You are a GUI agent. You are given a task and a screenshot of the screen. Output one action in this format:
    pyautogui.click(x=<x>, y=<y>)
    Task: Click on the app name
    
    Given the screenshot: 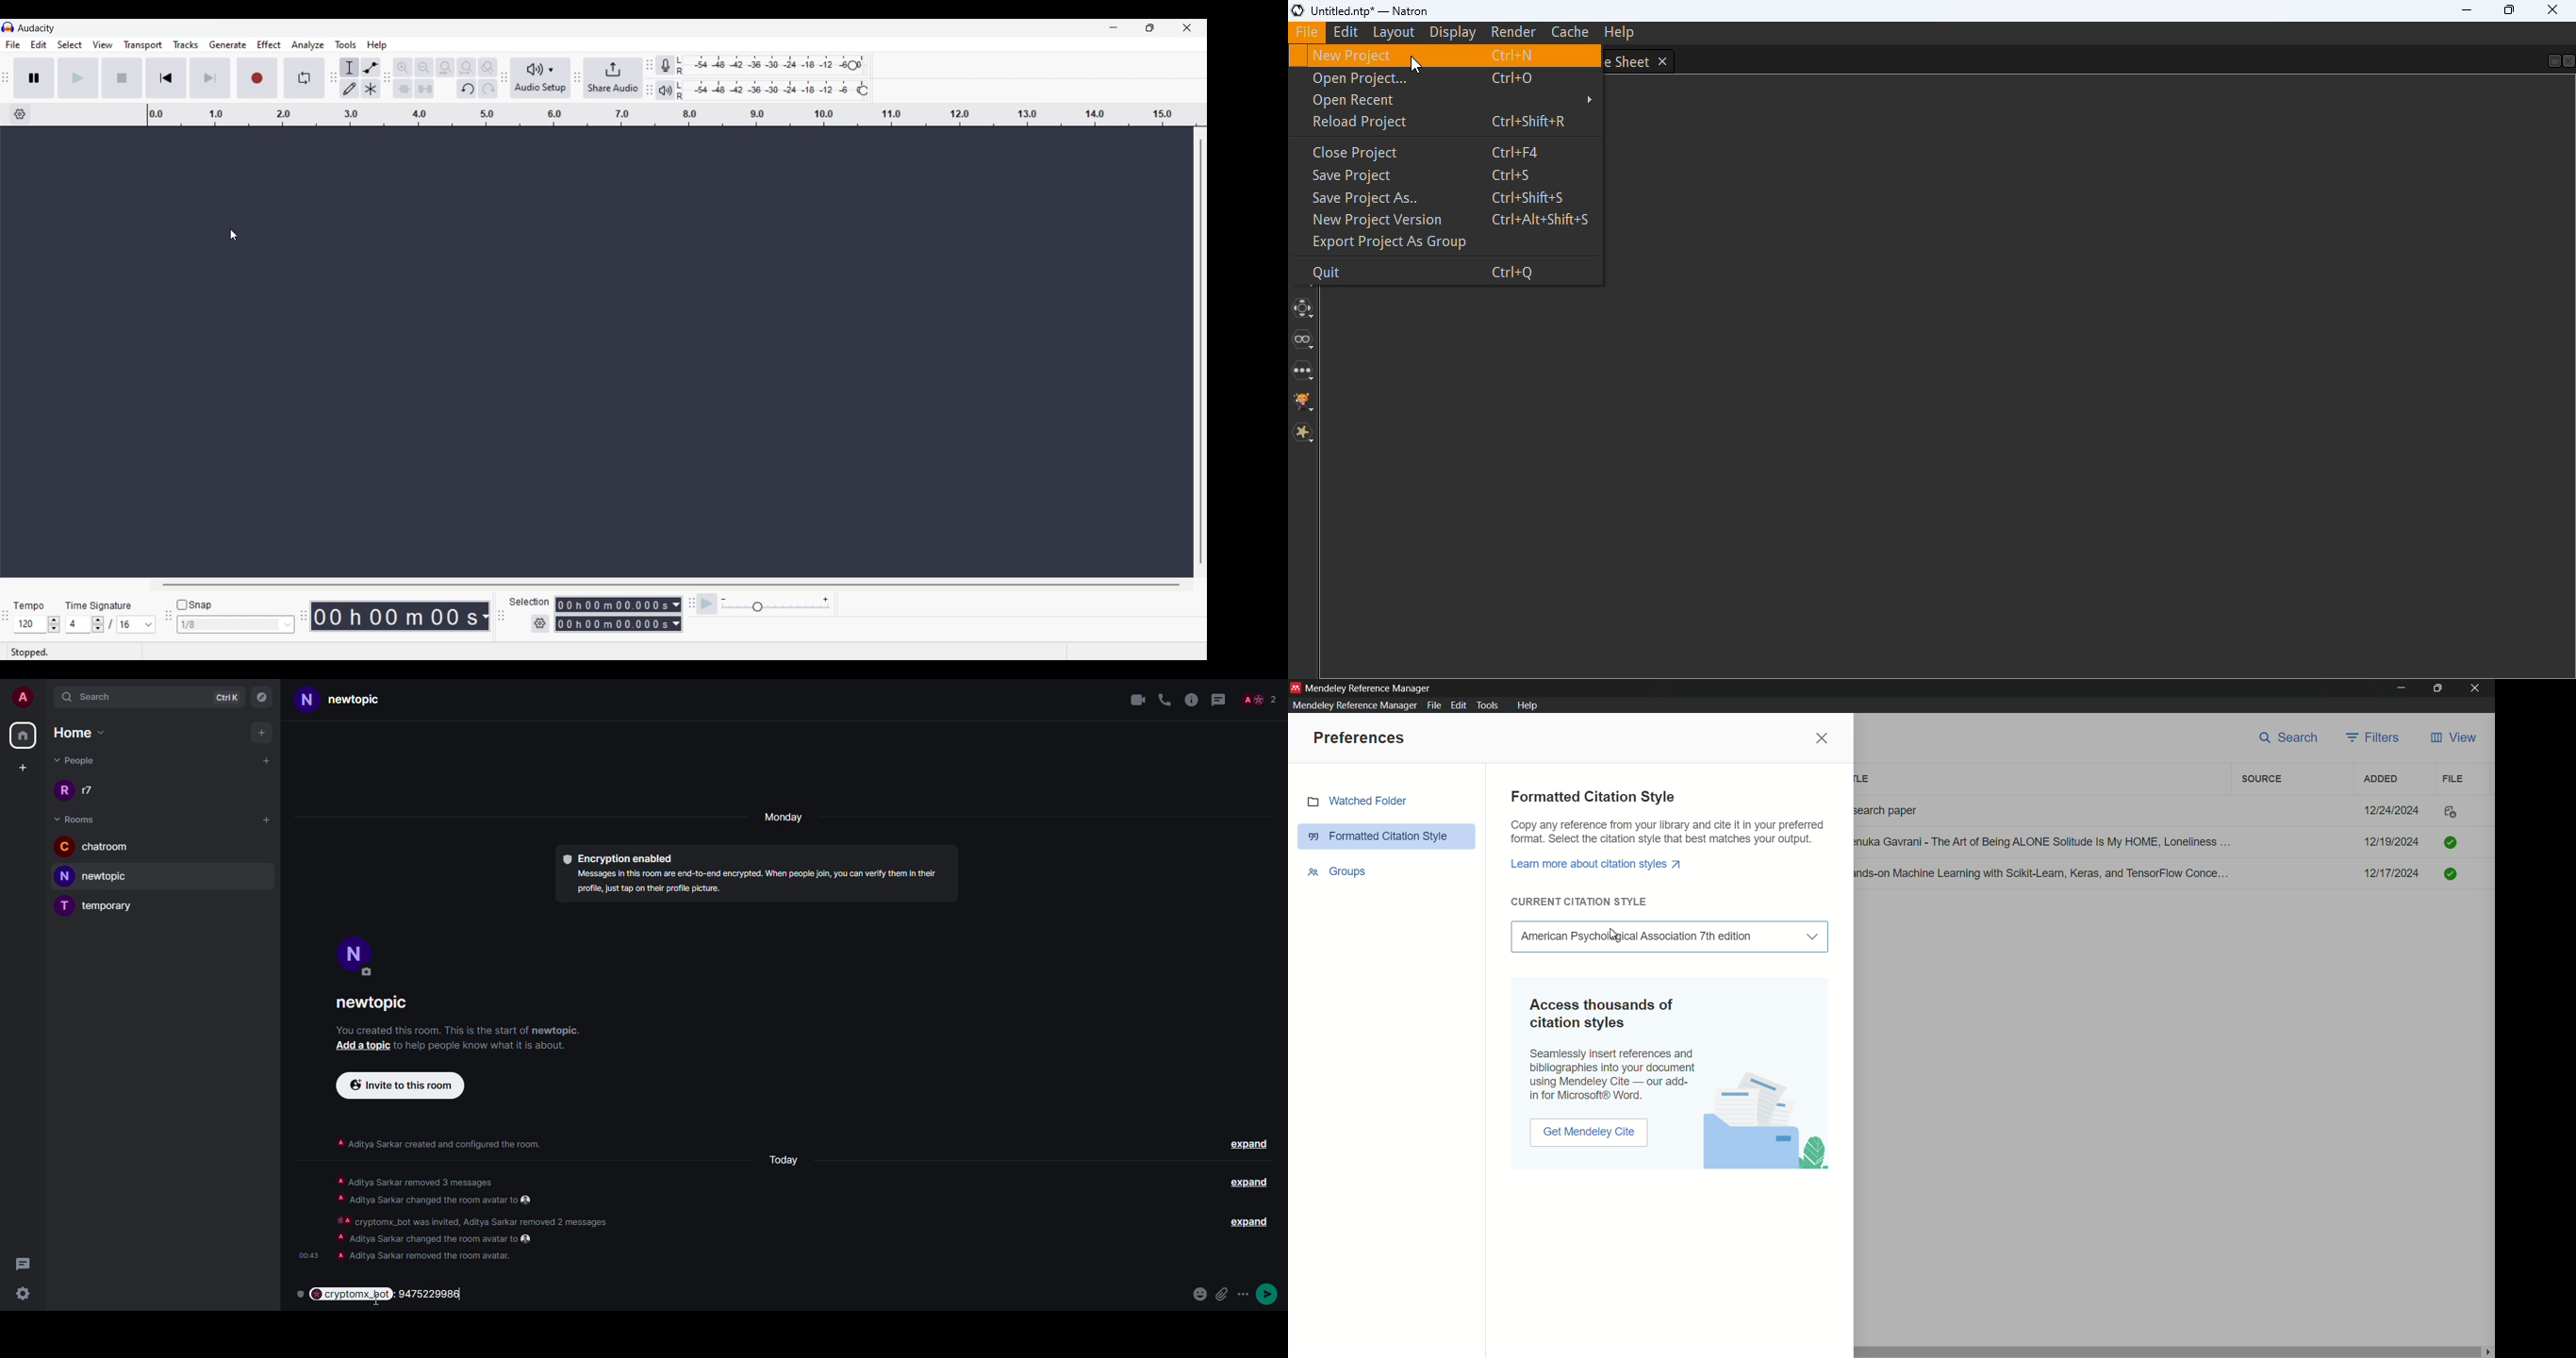 What is the action you would take?
    pyautogui.click(x=1370, y=687)
    